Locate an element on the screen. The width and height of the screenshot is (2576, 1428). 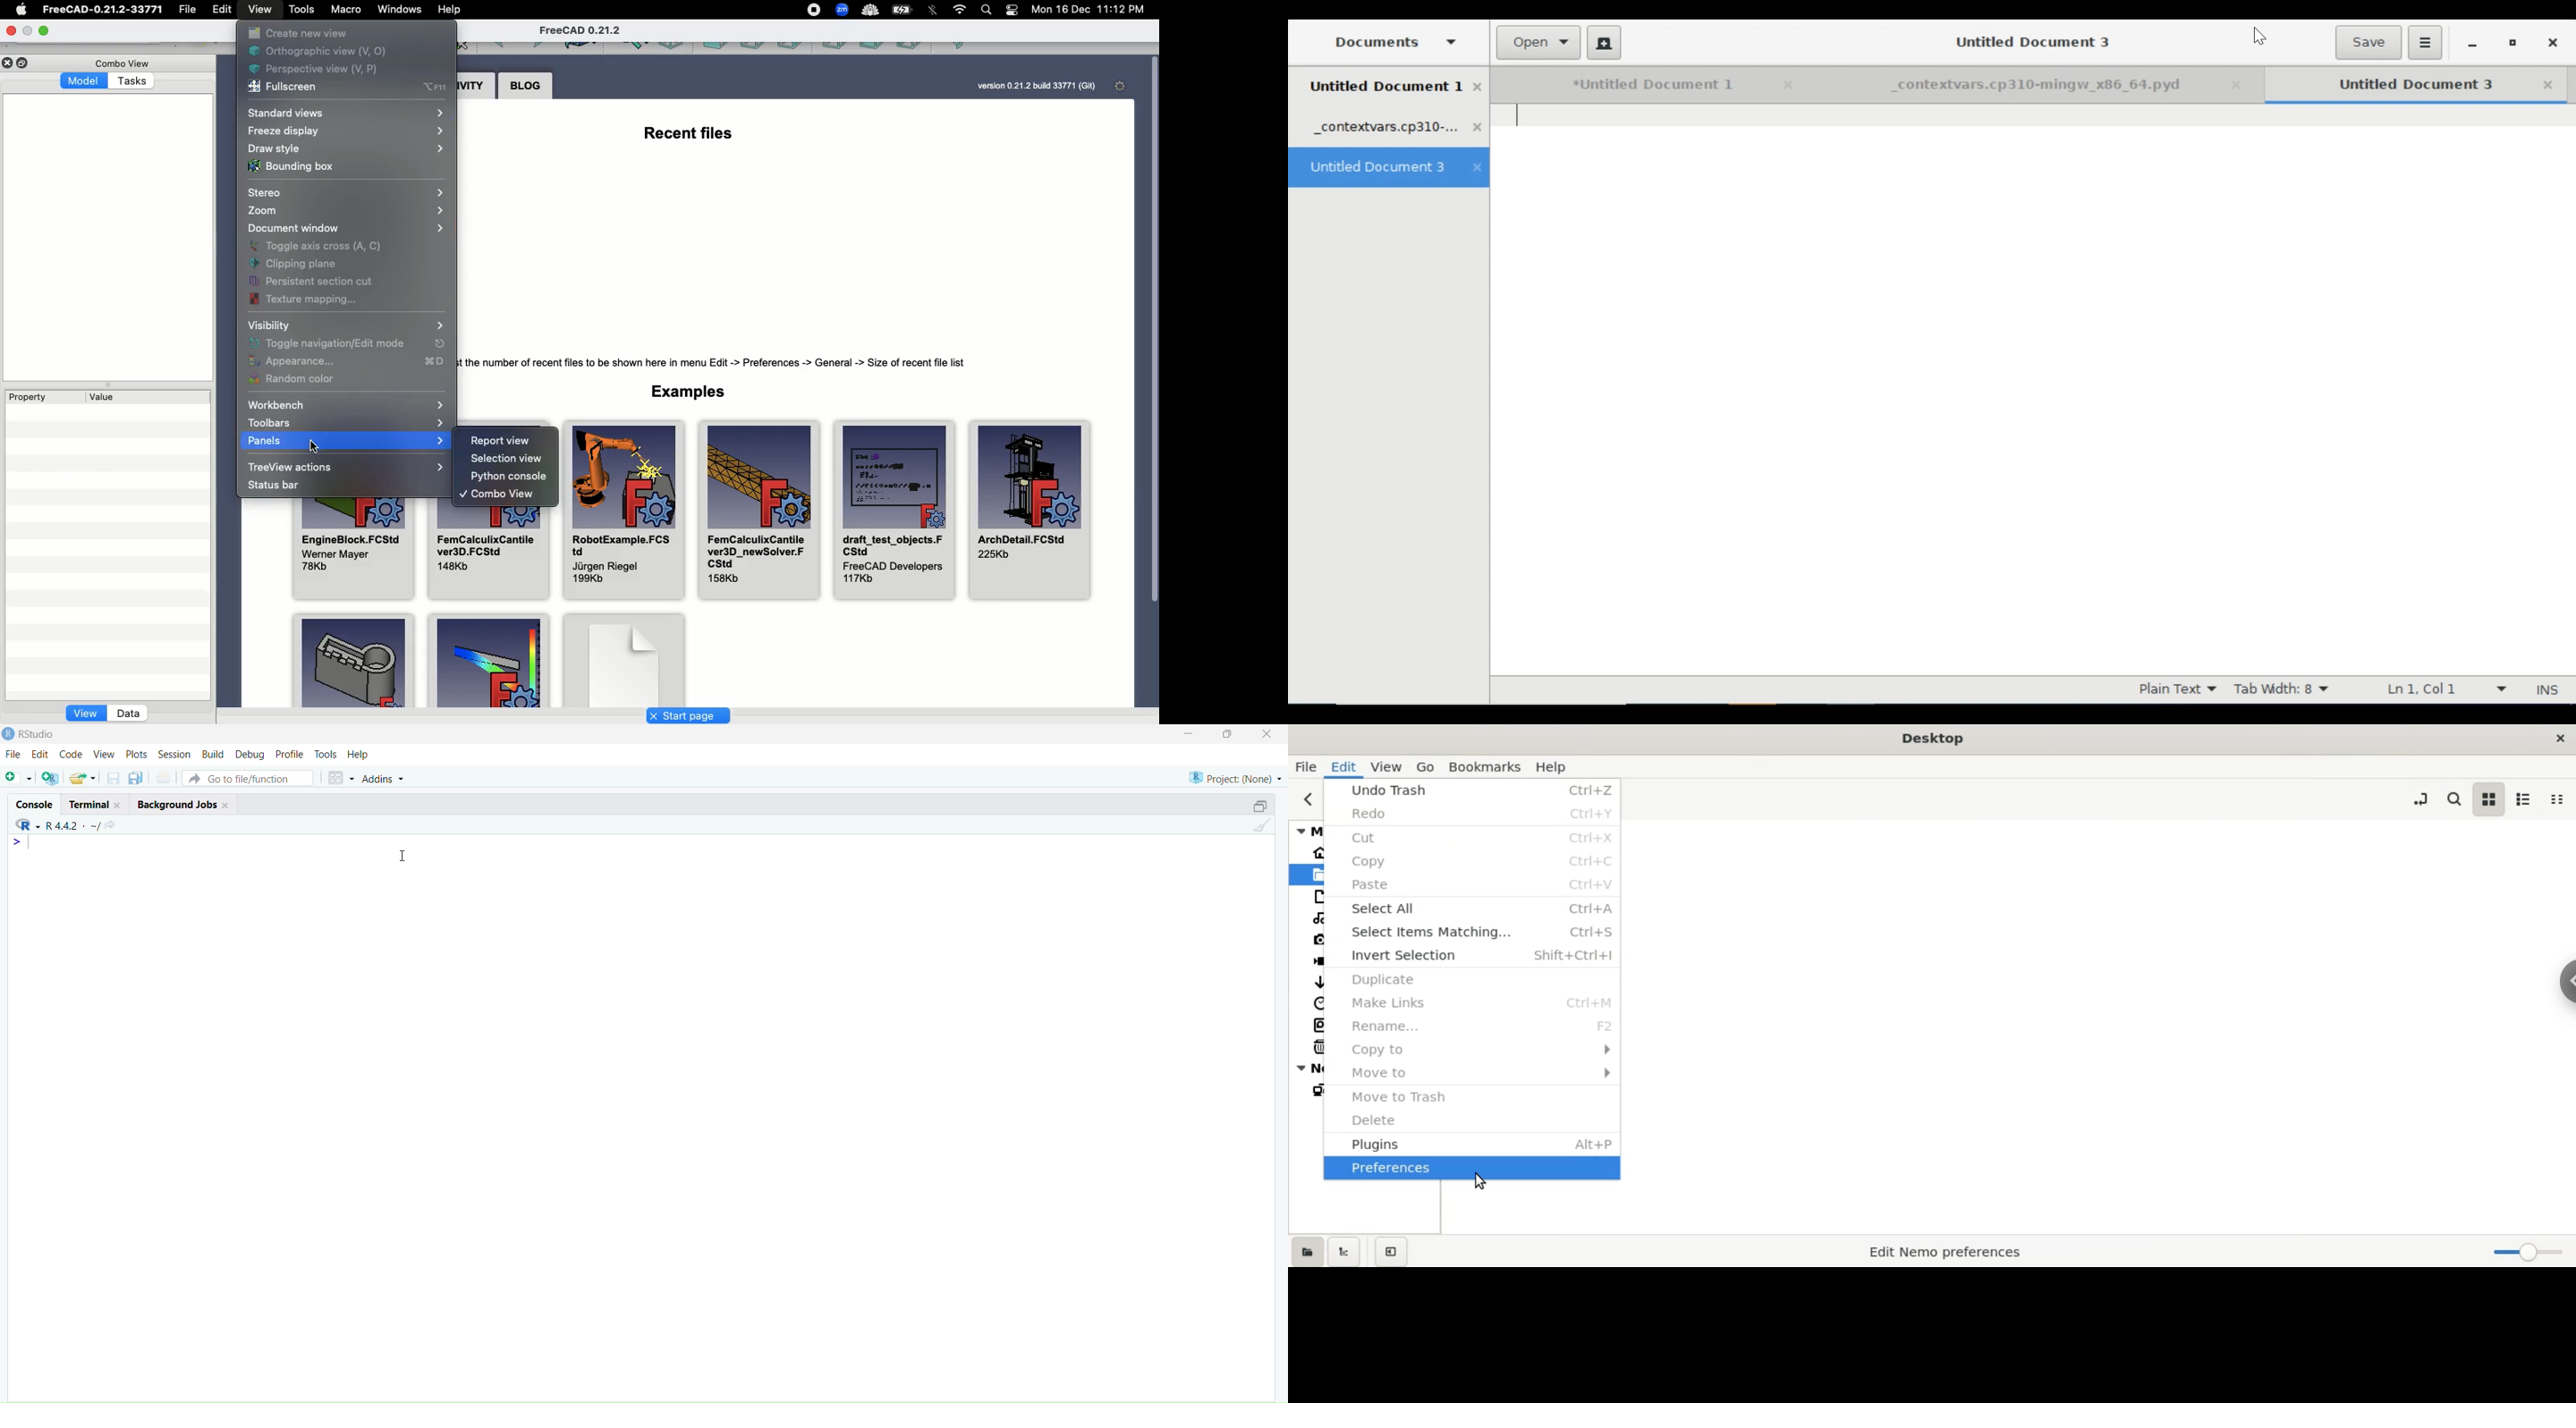
Settings is located at coordinates (1123, 88).